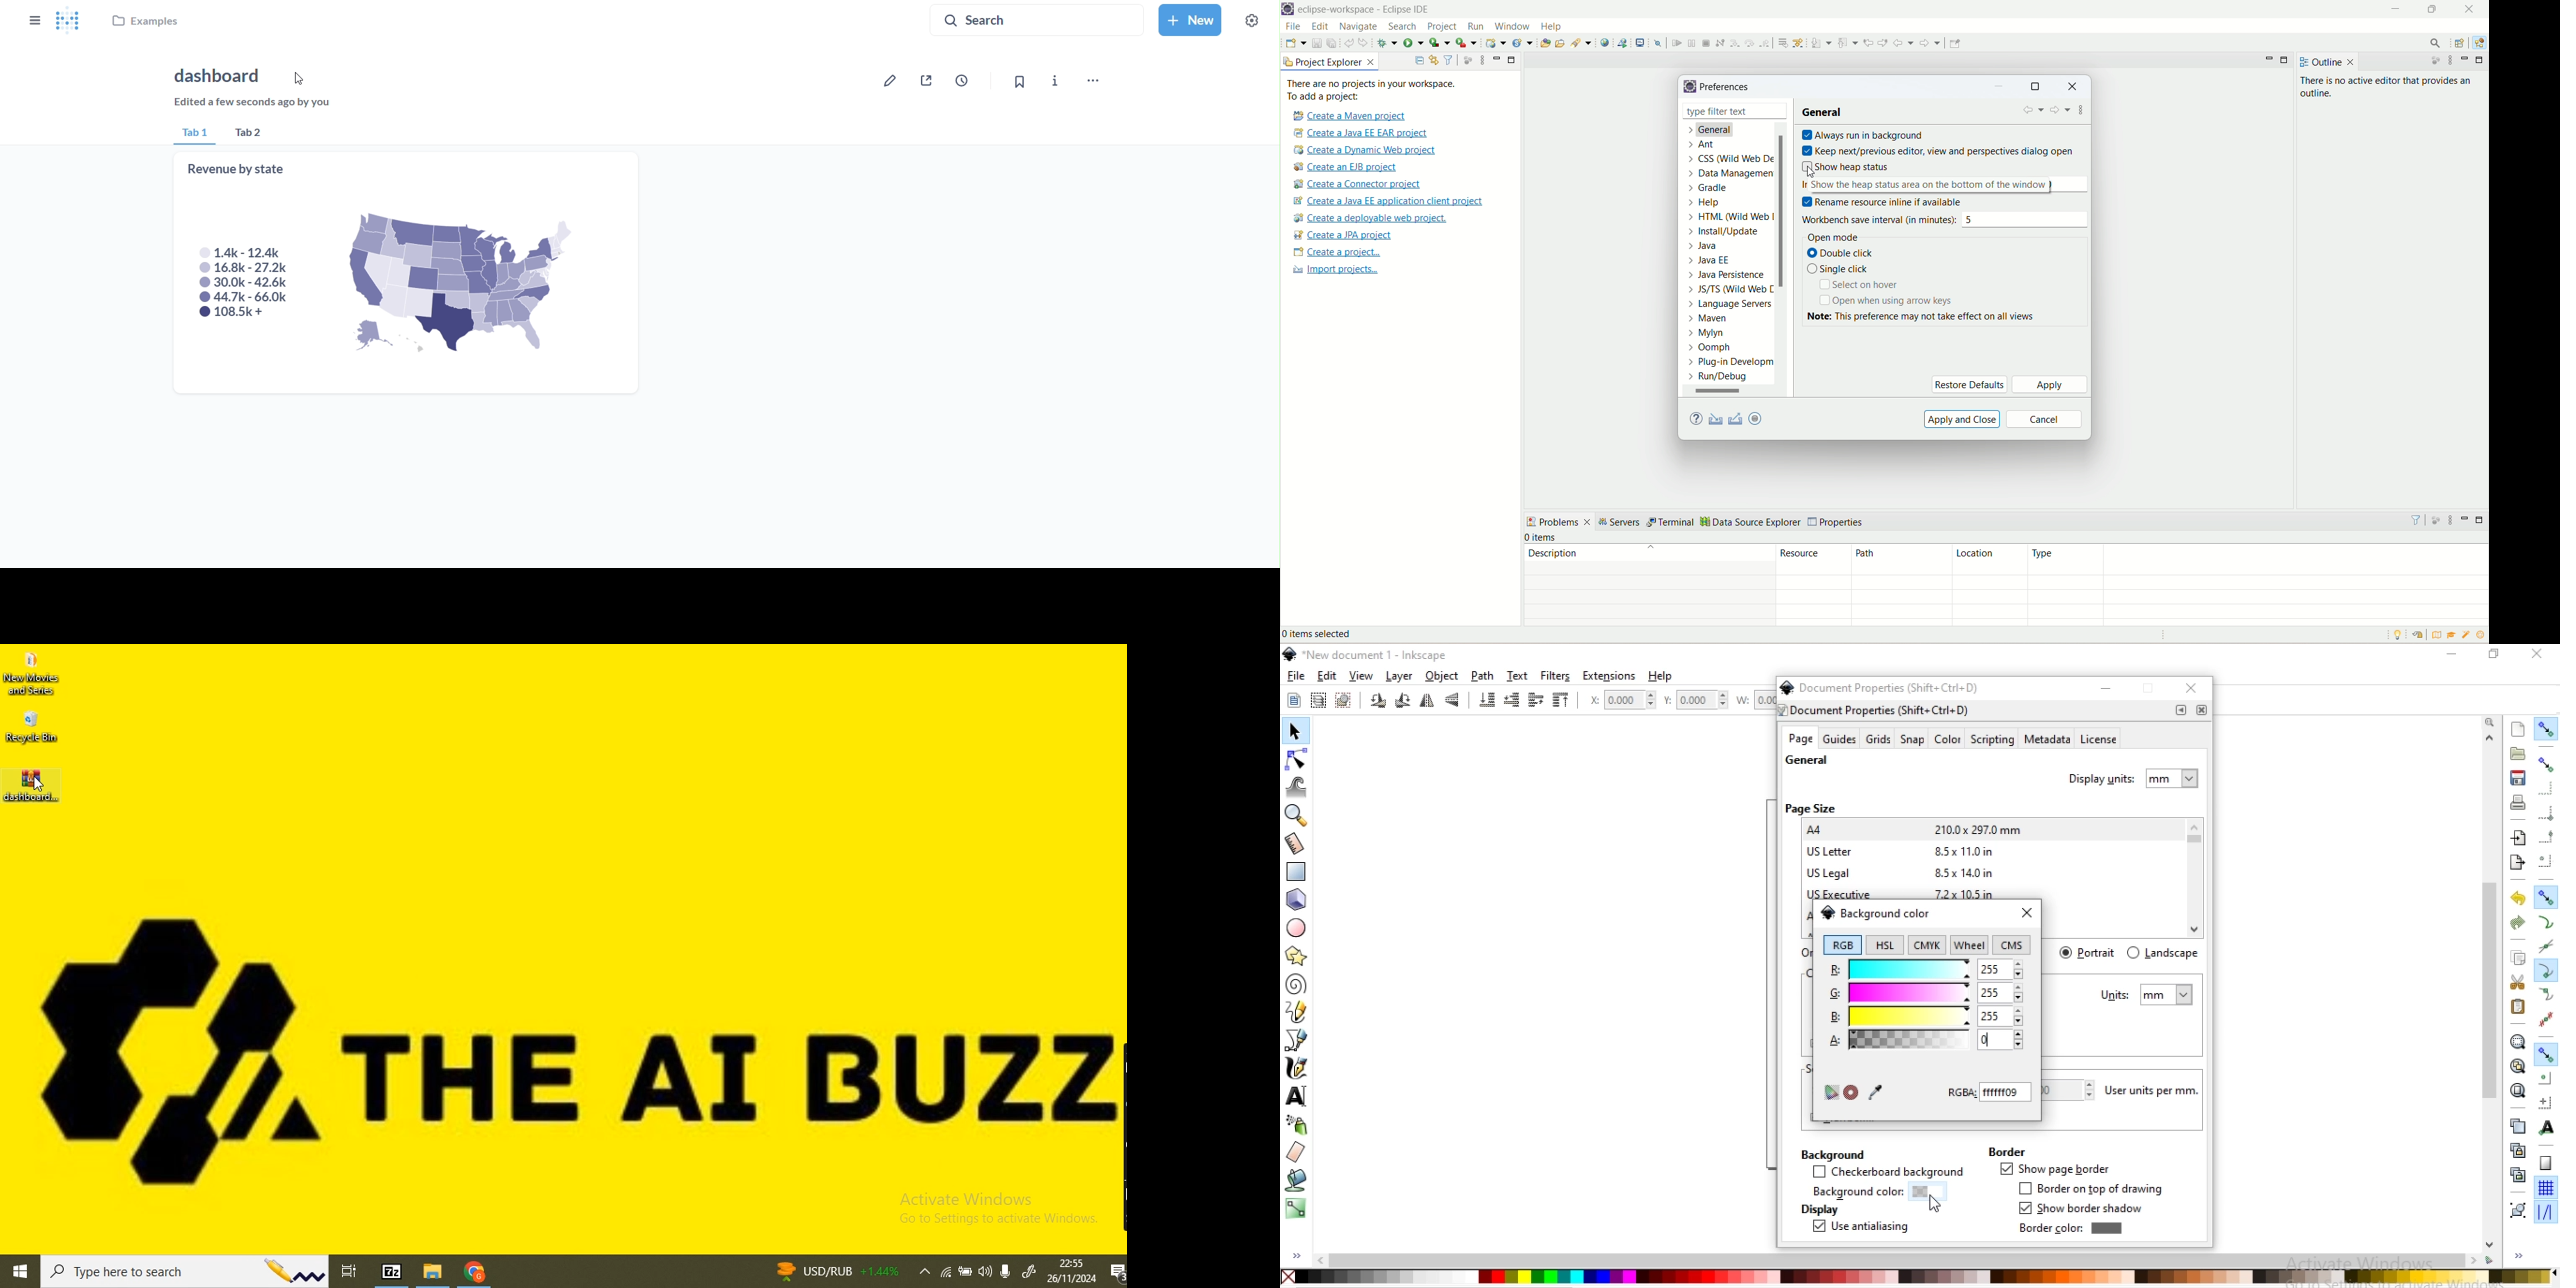 This screenshot has width=2576, height=1288. What do you see at coordinates (2546, 1054) in the screenshot?
I see `snap other points` at bounding box center [2546, 1054].